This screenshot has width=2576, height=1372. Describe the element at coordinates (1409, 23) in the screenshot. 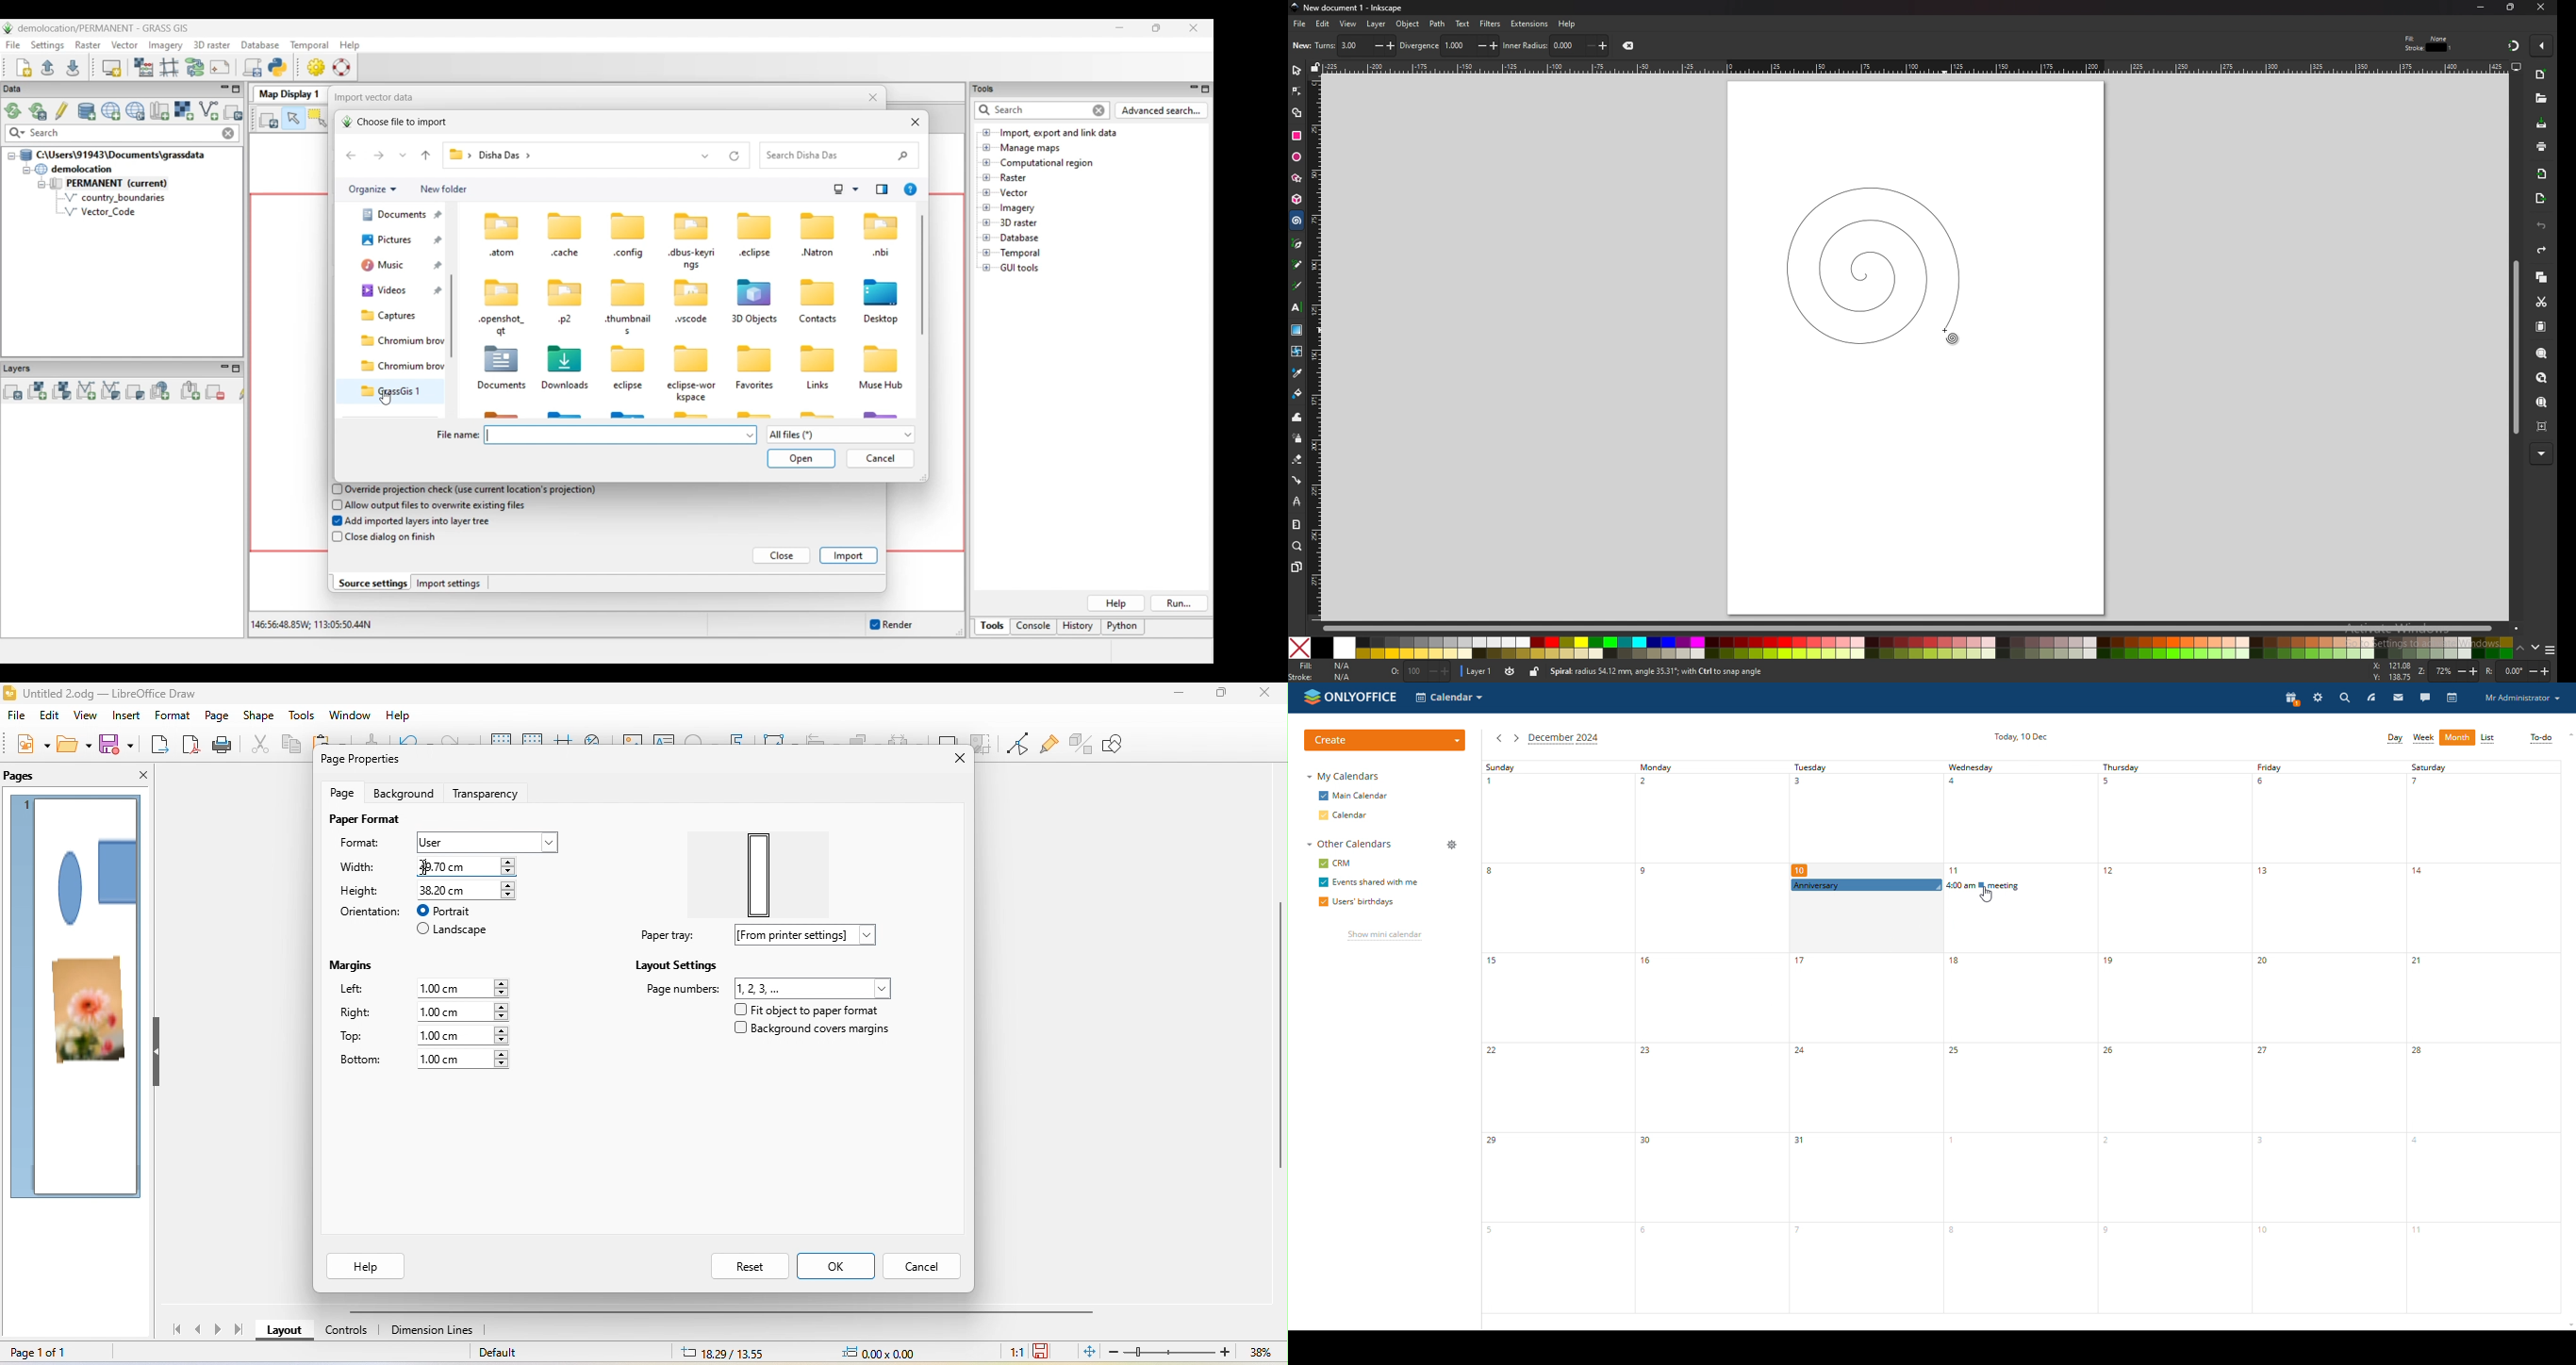

I see `object` at that location.